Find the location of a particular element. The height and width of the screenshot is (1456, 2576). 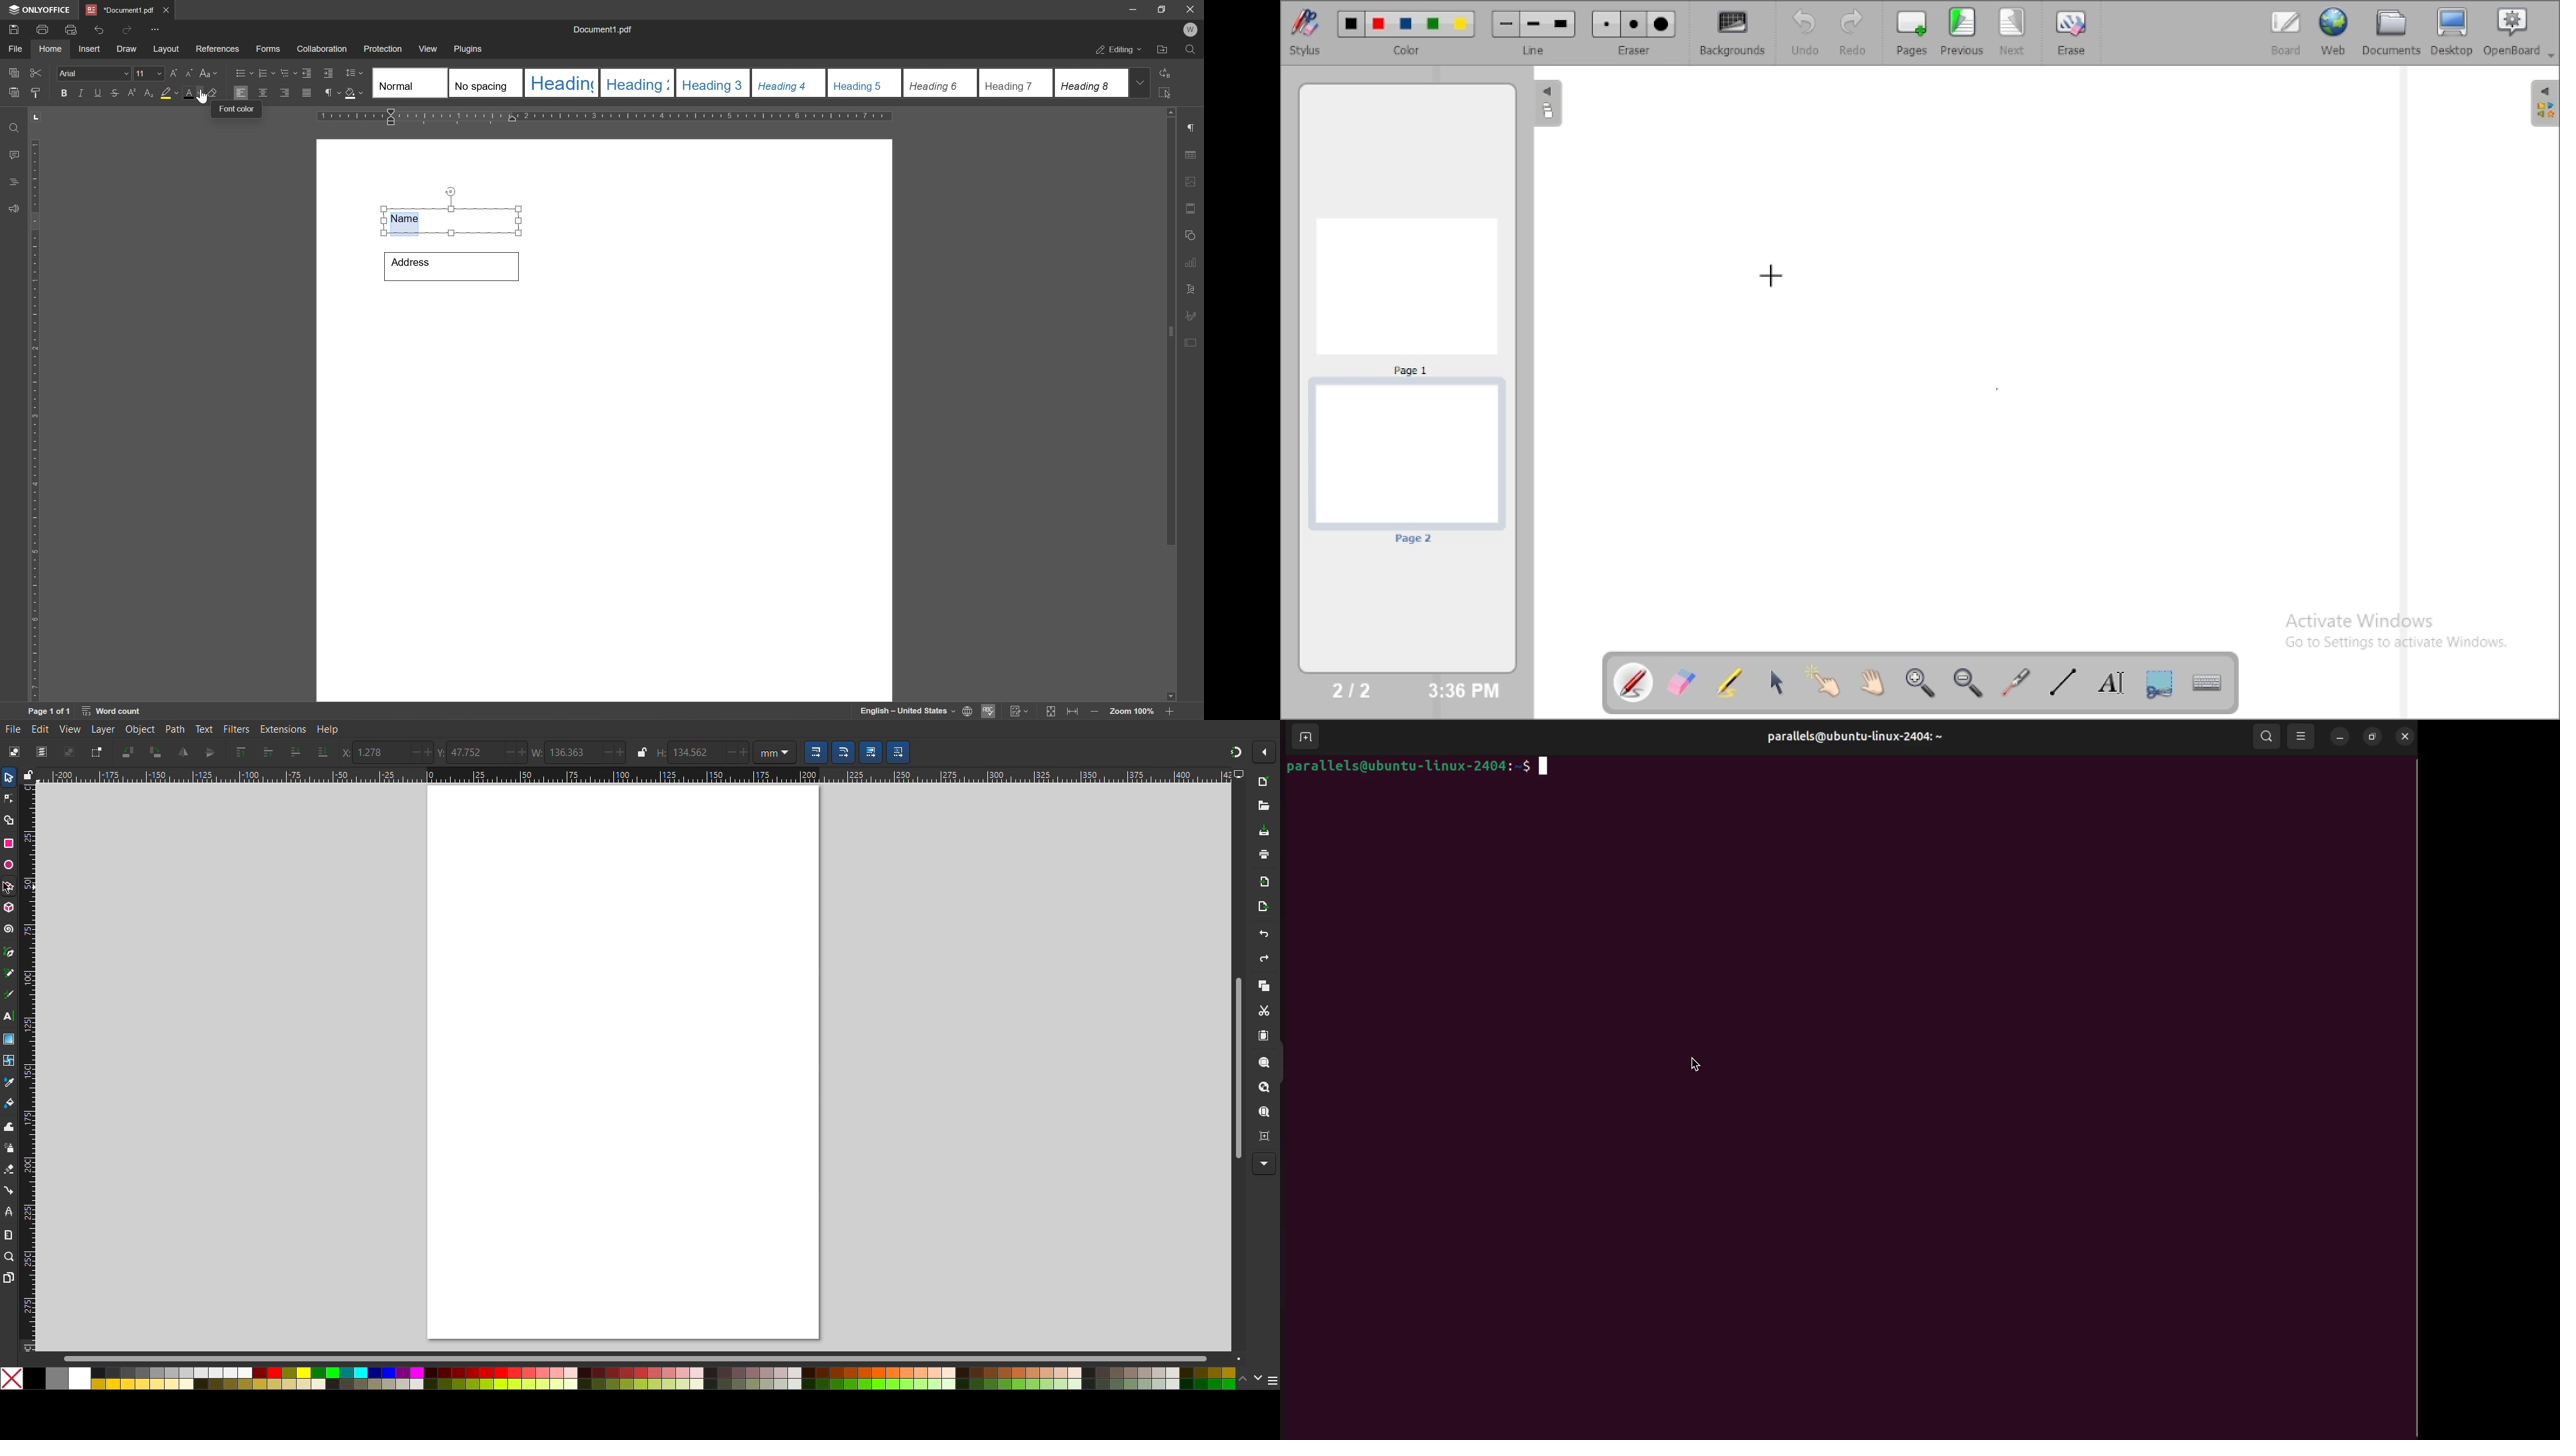

Ellipse is located at coordinates (8, 864).